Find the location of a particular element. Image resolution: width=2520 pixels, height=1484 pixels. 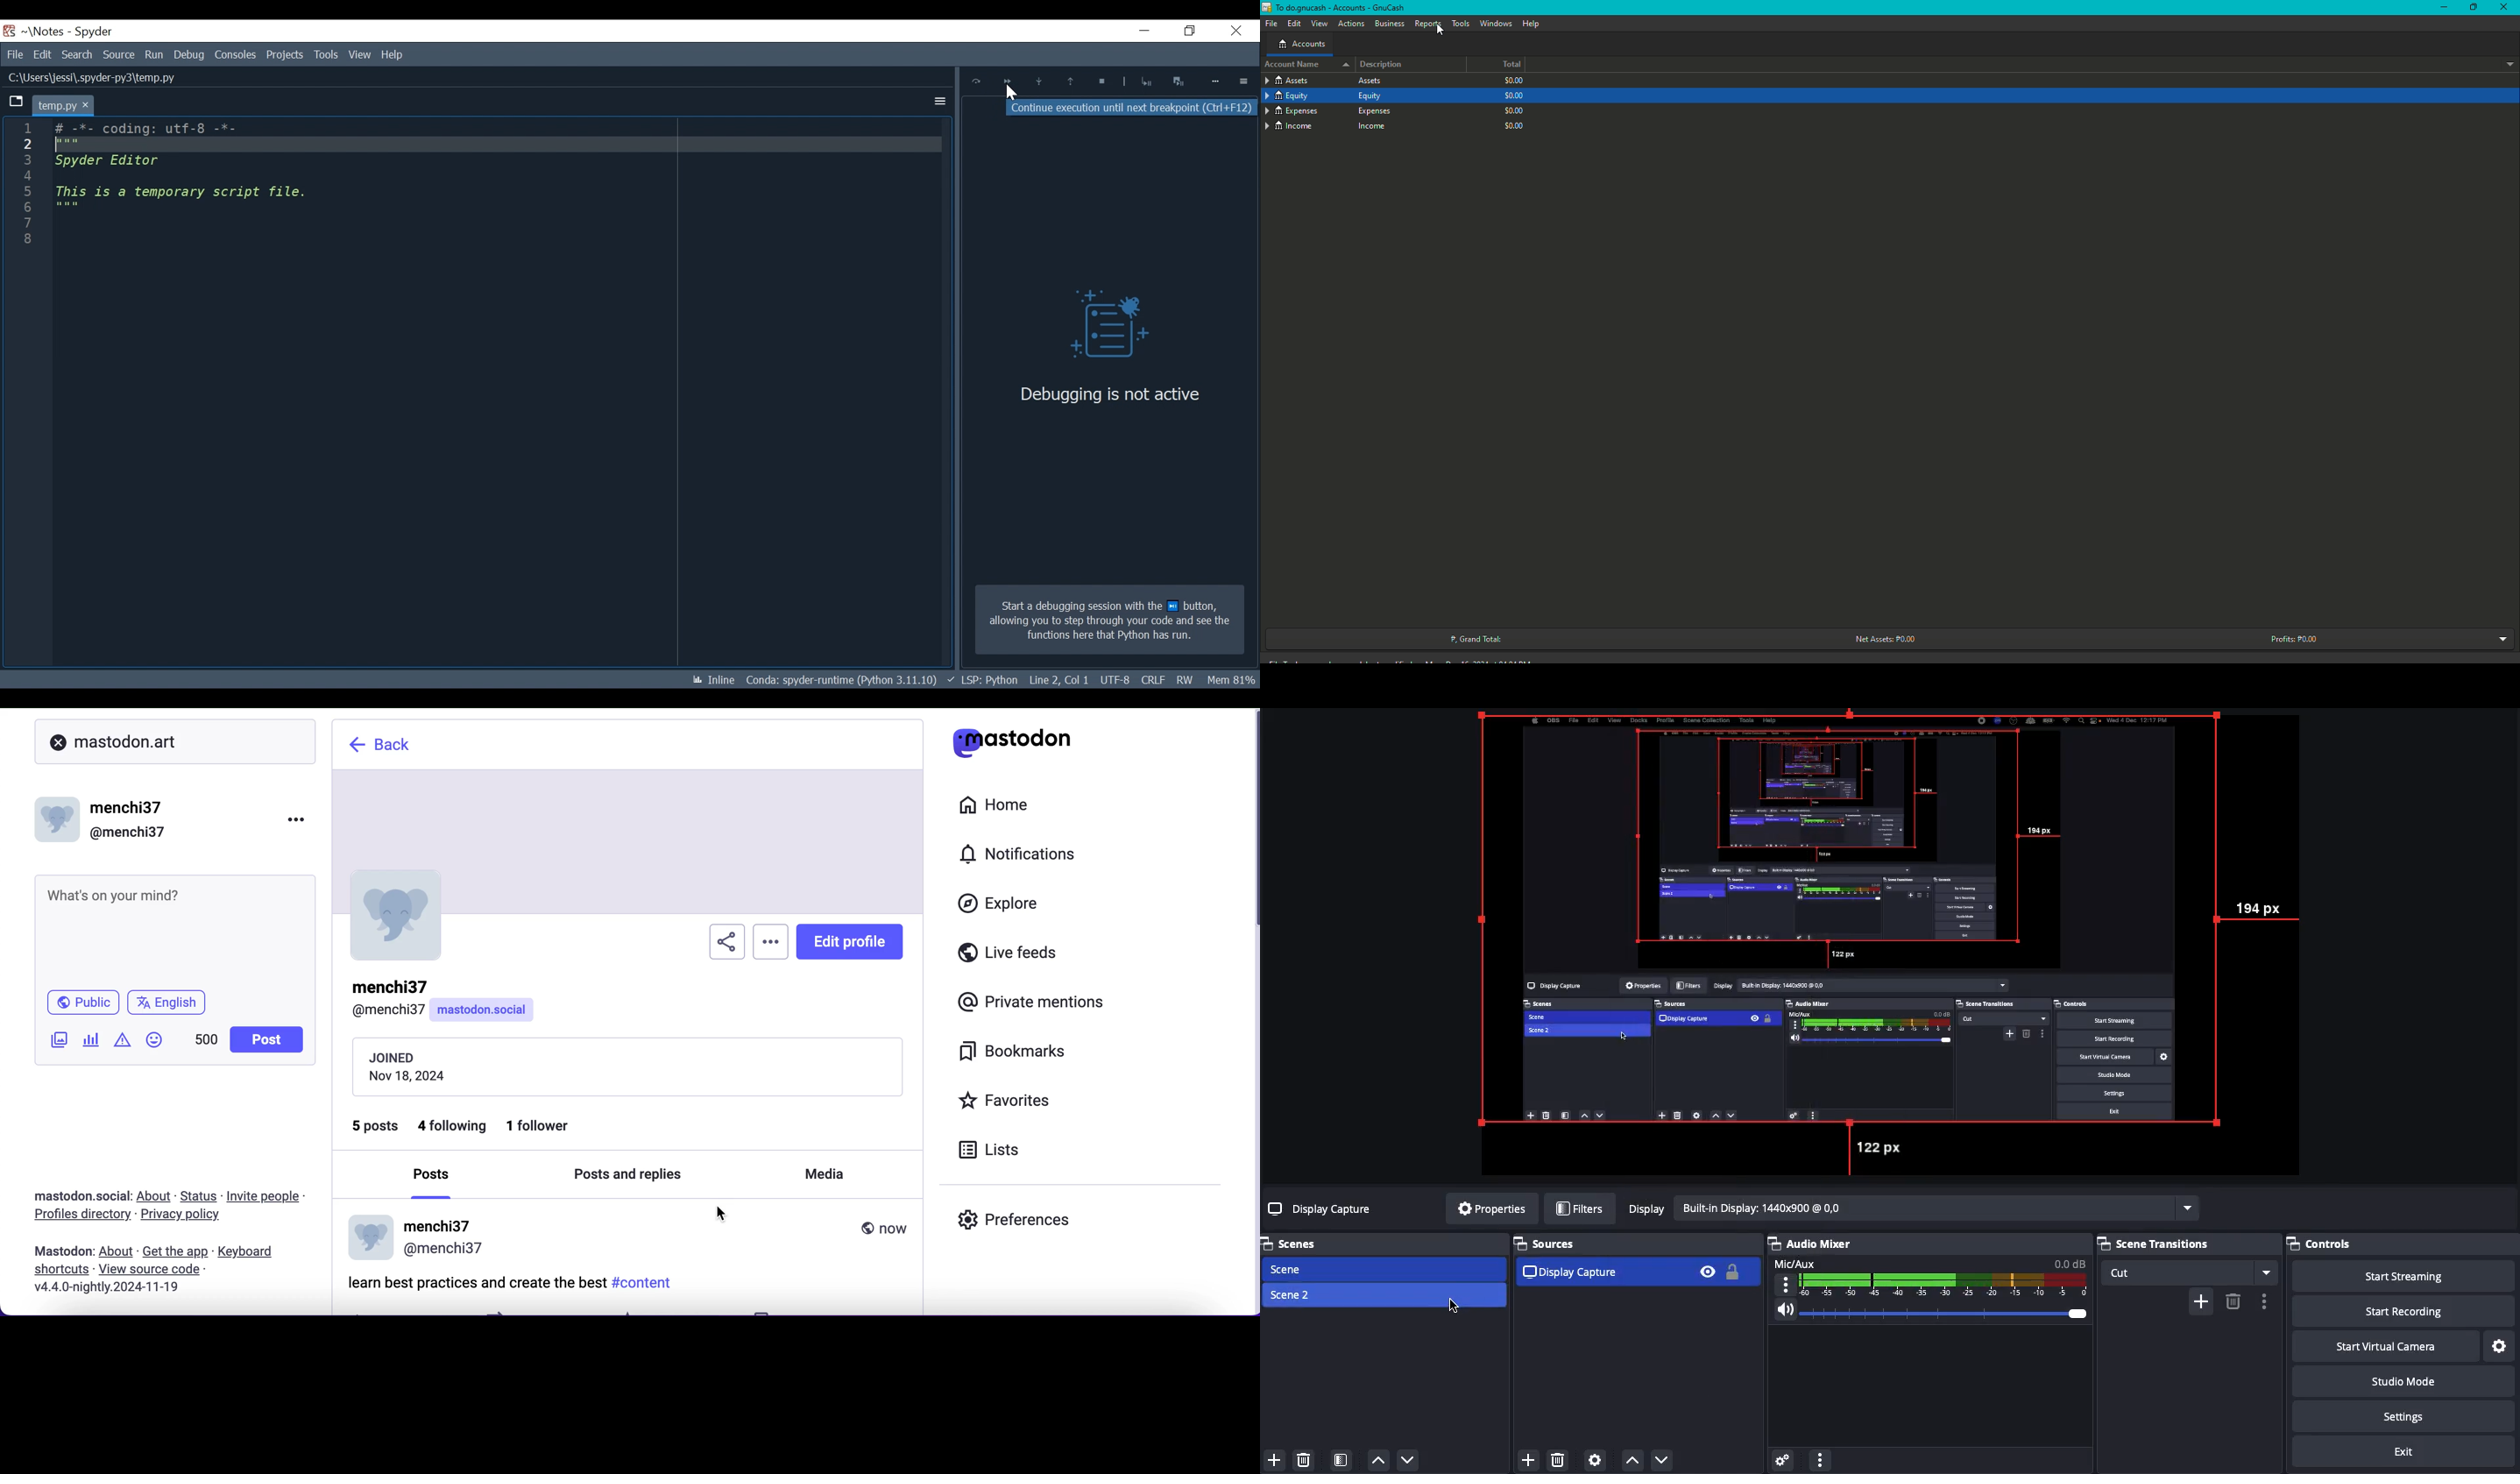

Editor is located at coordinates (188, 179).